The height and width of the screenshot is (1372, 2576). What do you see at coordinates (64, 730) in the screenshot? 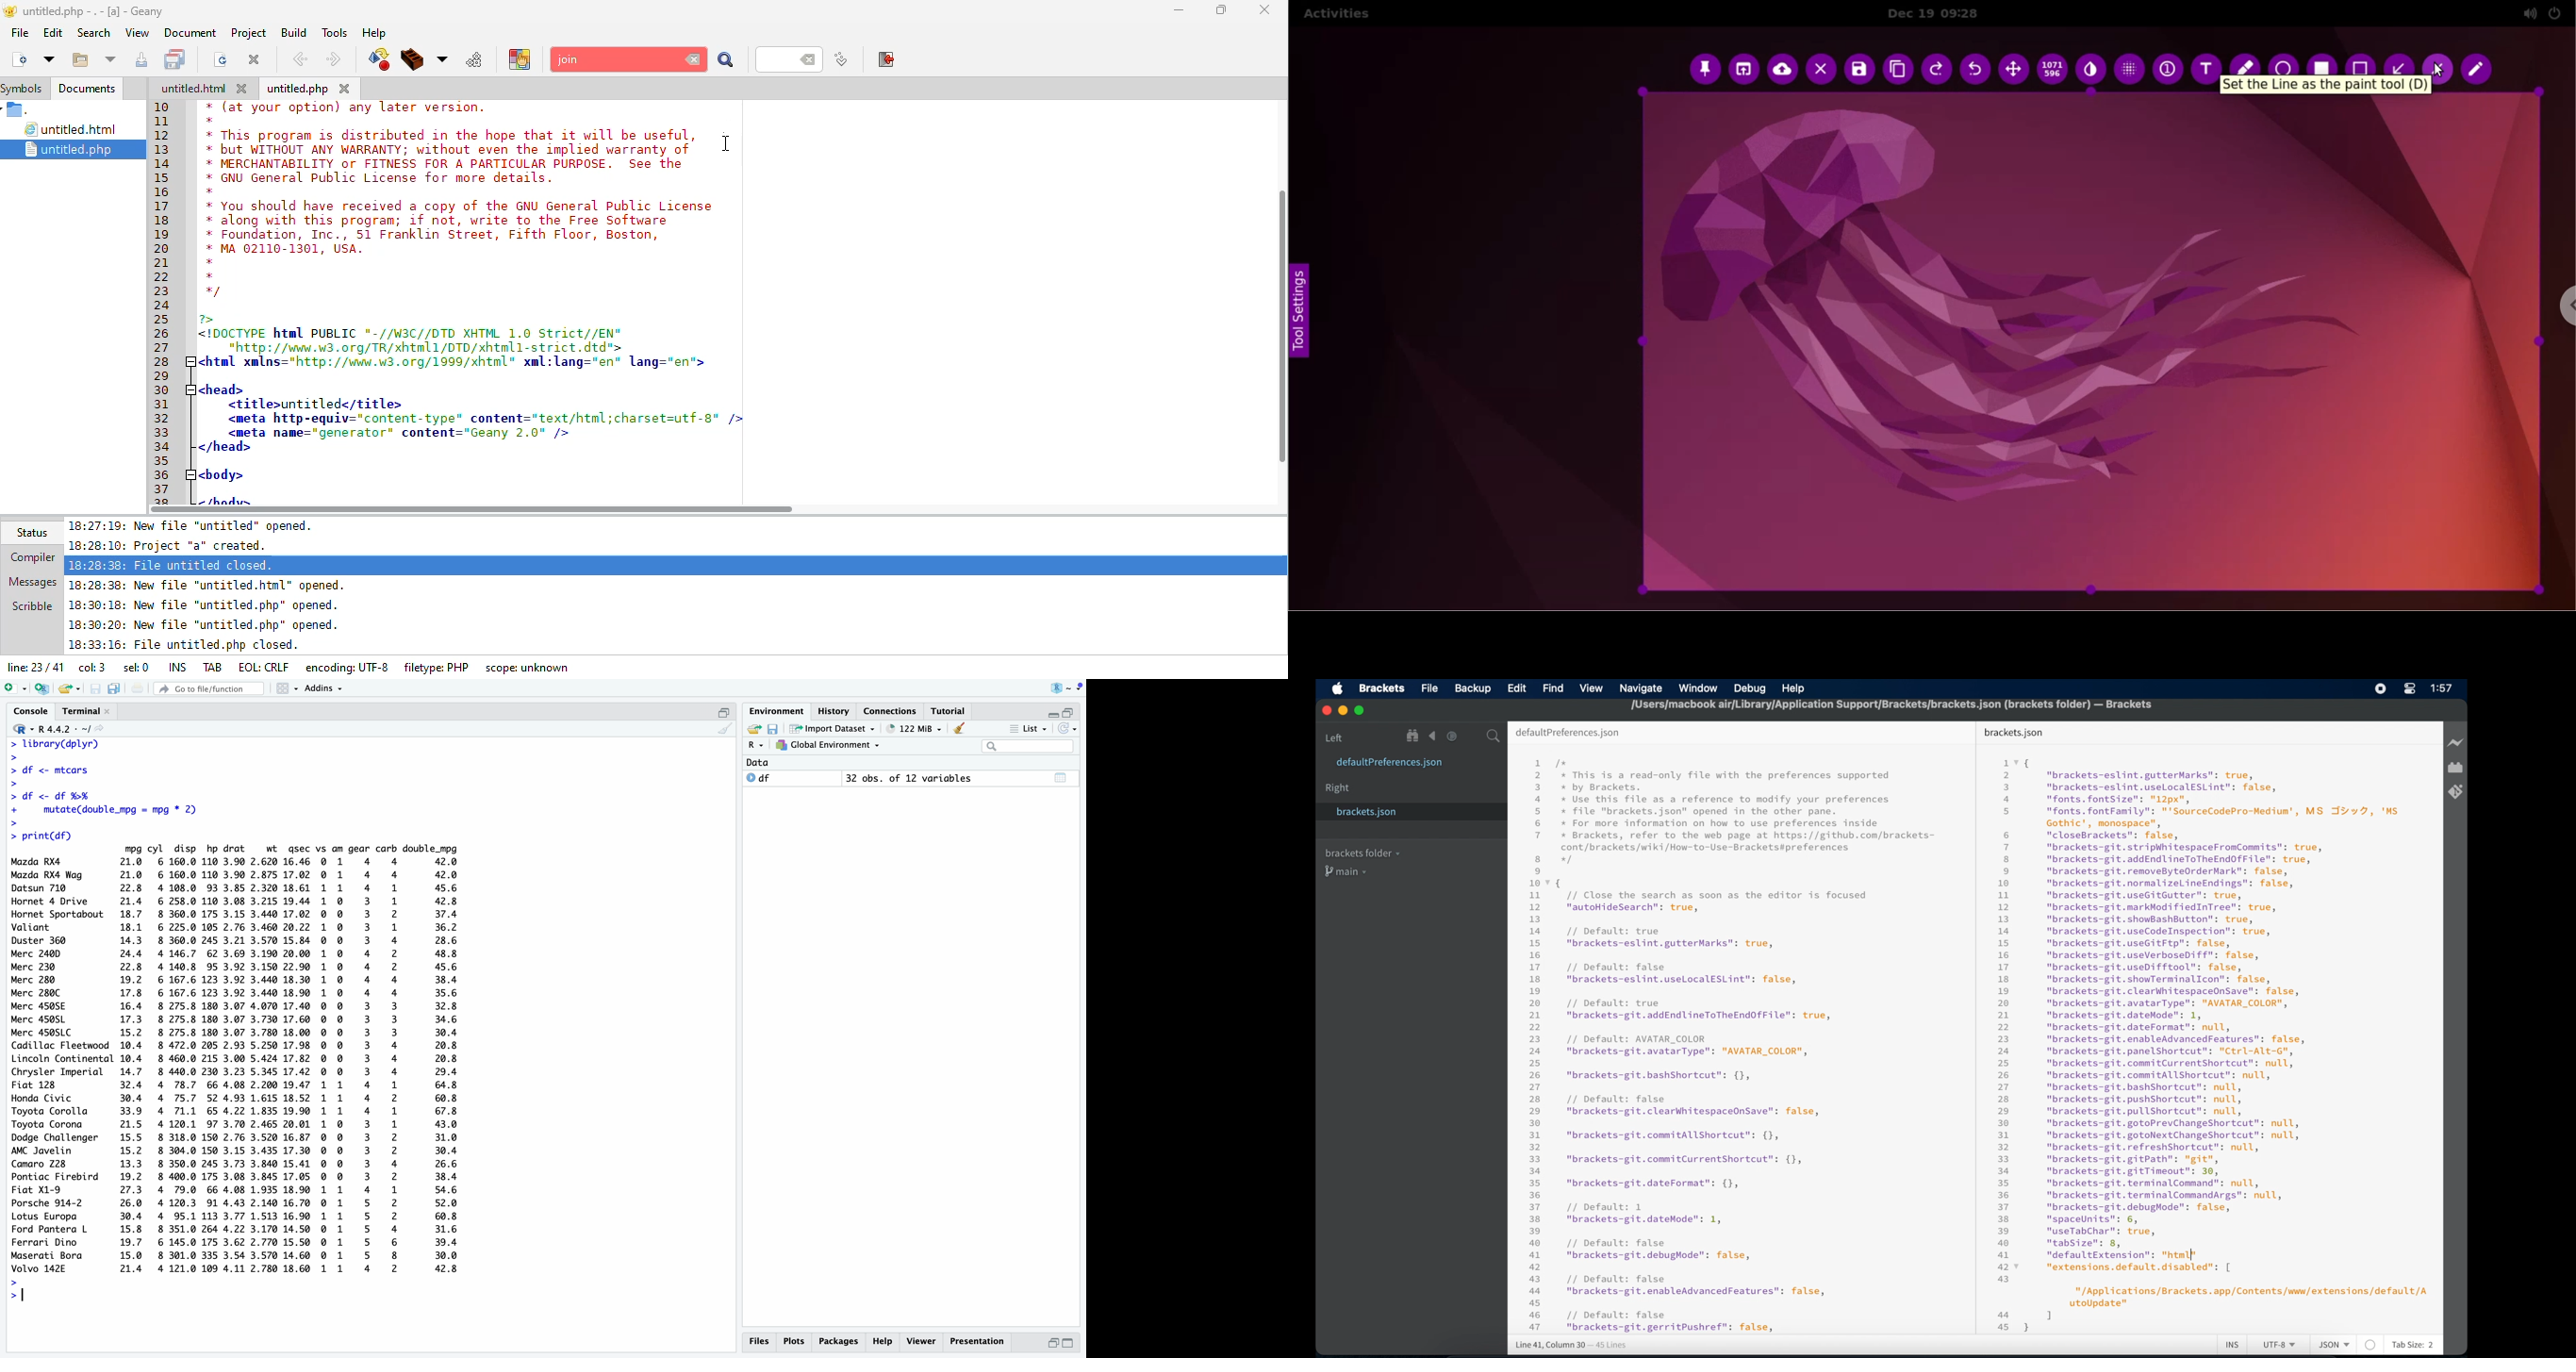
I see `R 4.4.2 ~/` at bounding box center [64, 730].